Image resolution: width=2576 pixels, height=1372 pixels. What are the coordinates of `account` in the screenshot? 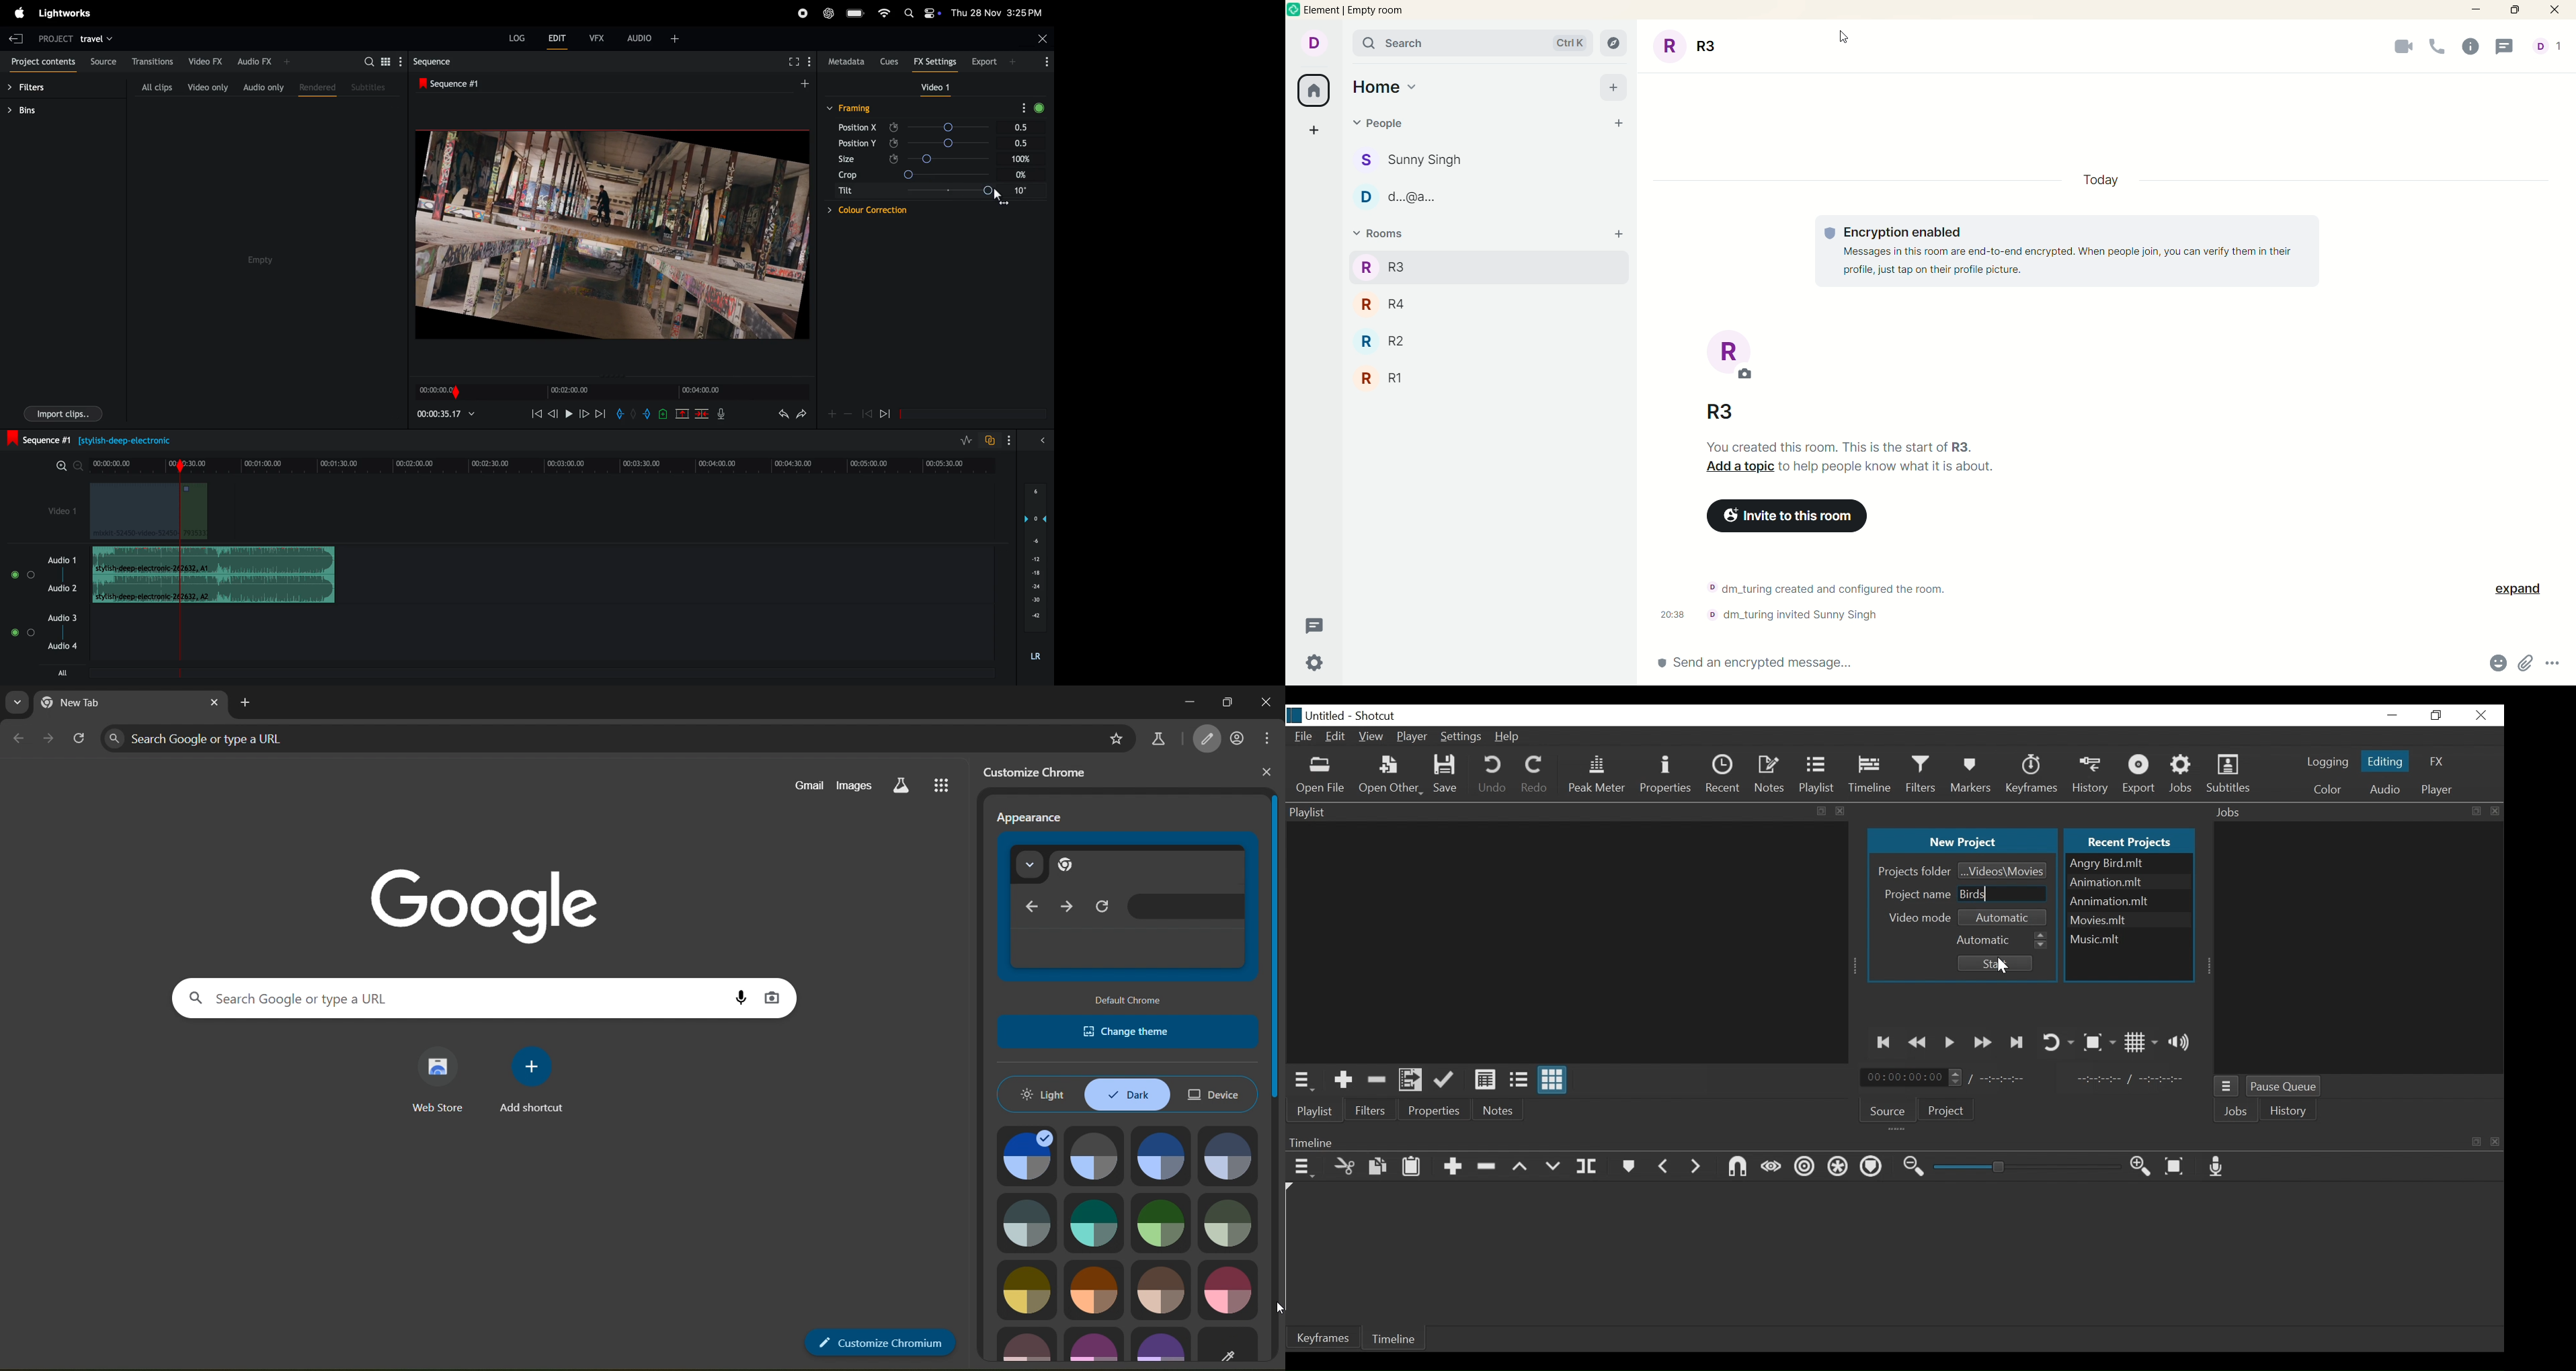 It's located at (1312, 42).